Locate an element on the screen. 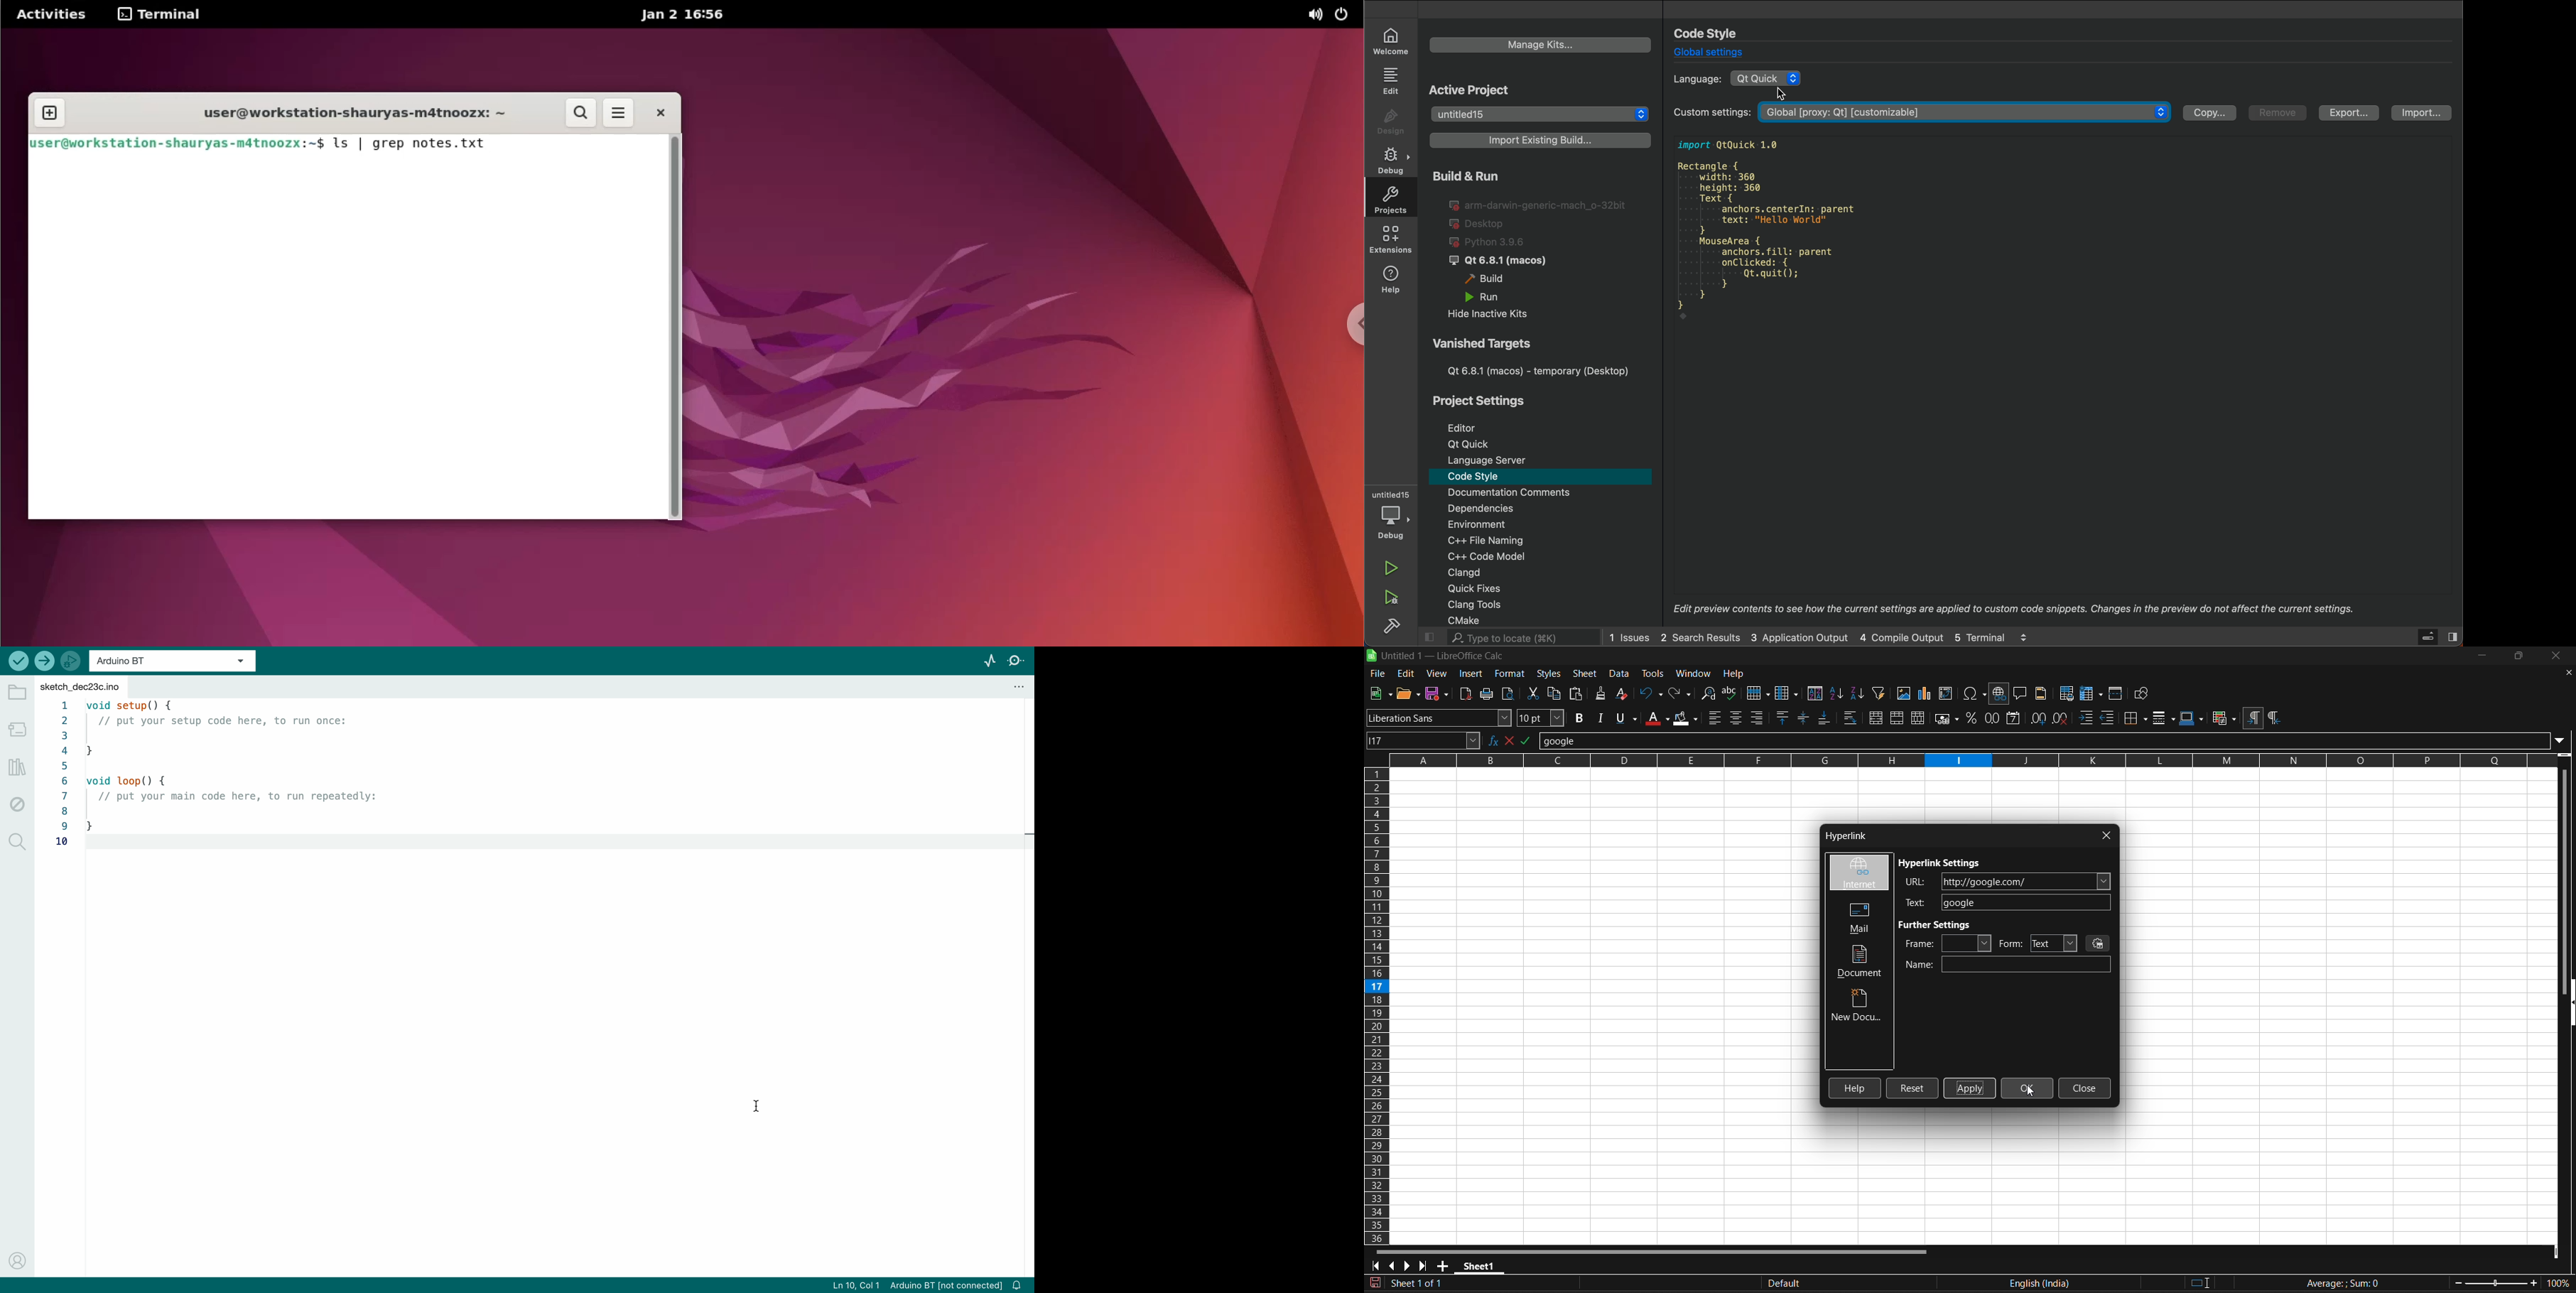 This screenshot has width=2576, height=1316. build step is located at coordinates (2057, 464).